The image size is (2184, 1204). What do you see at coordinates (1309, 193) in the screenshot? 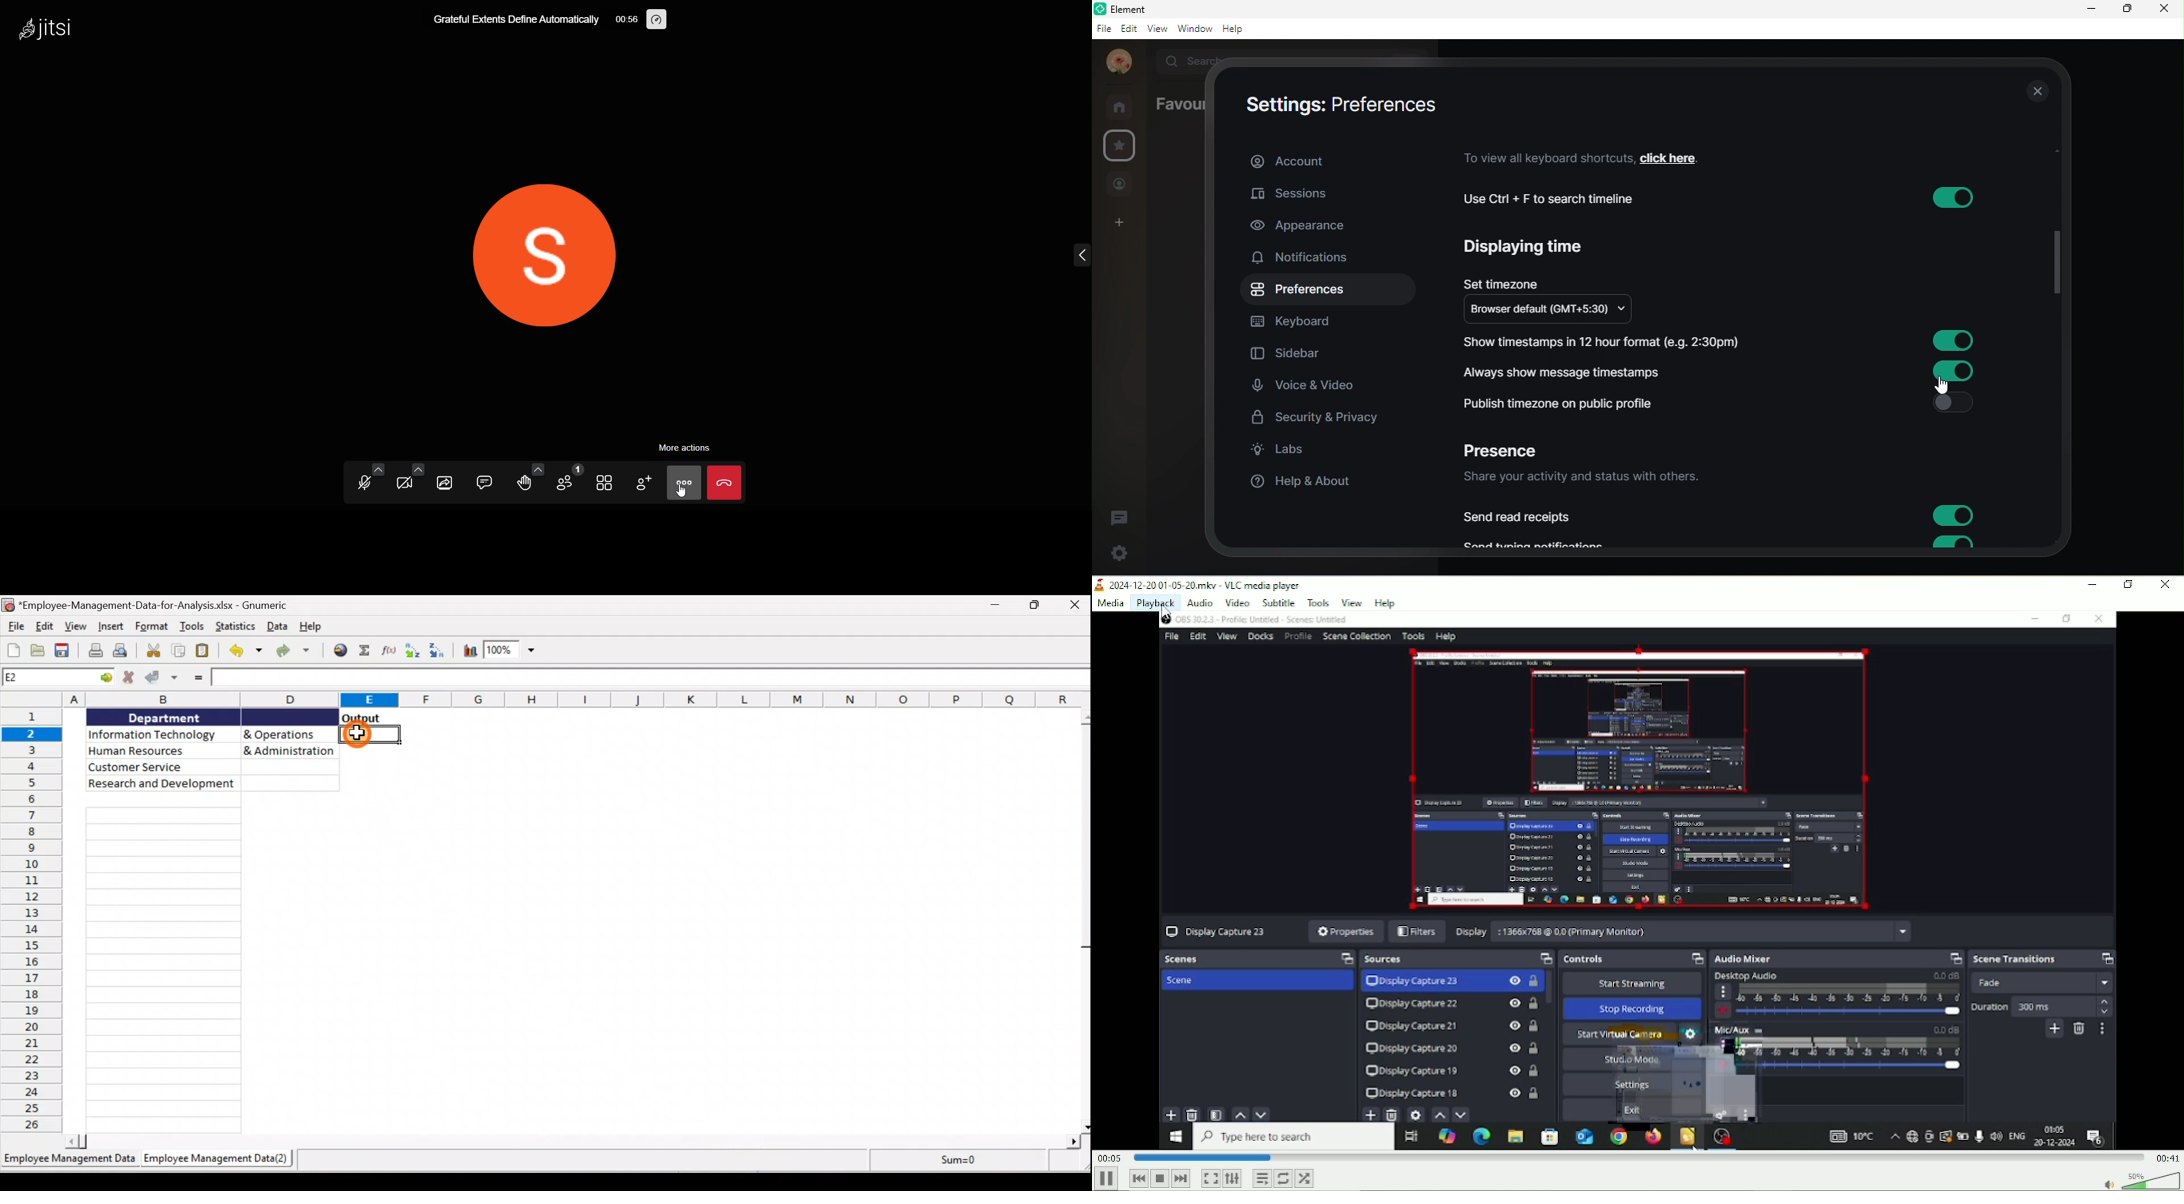
I see `sessions` at bounding box center [1309, 193].